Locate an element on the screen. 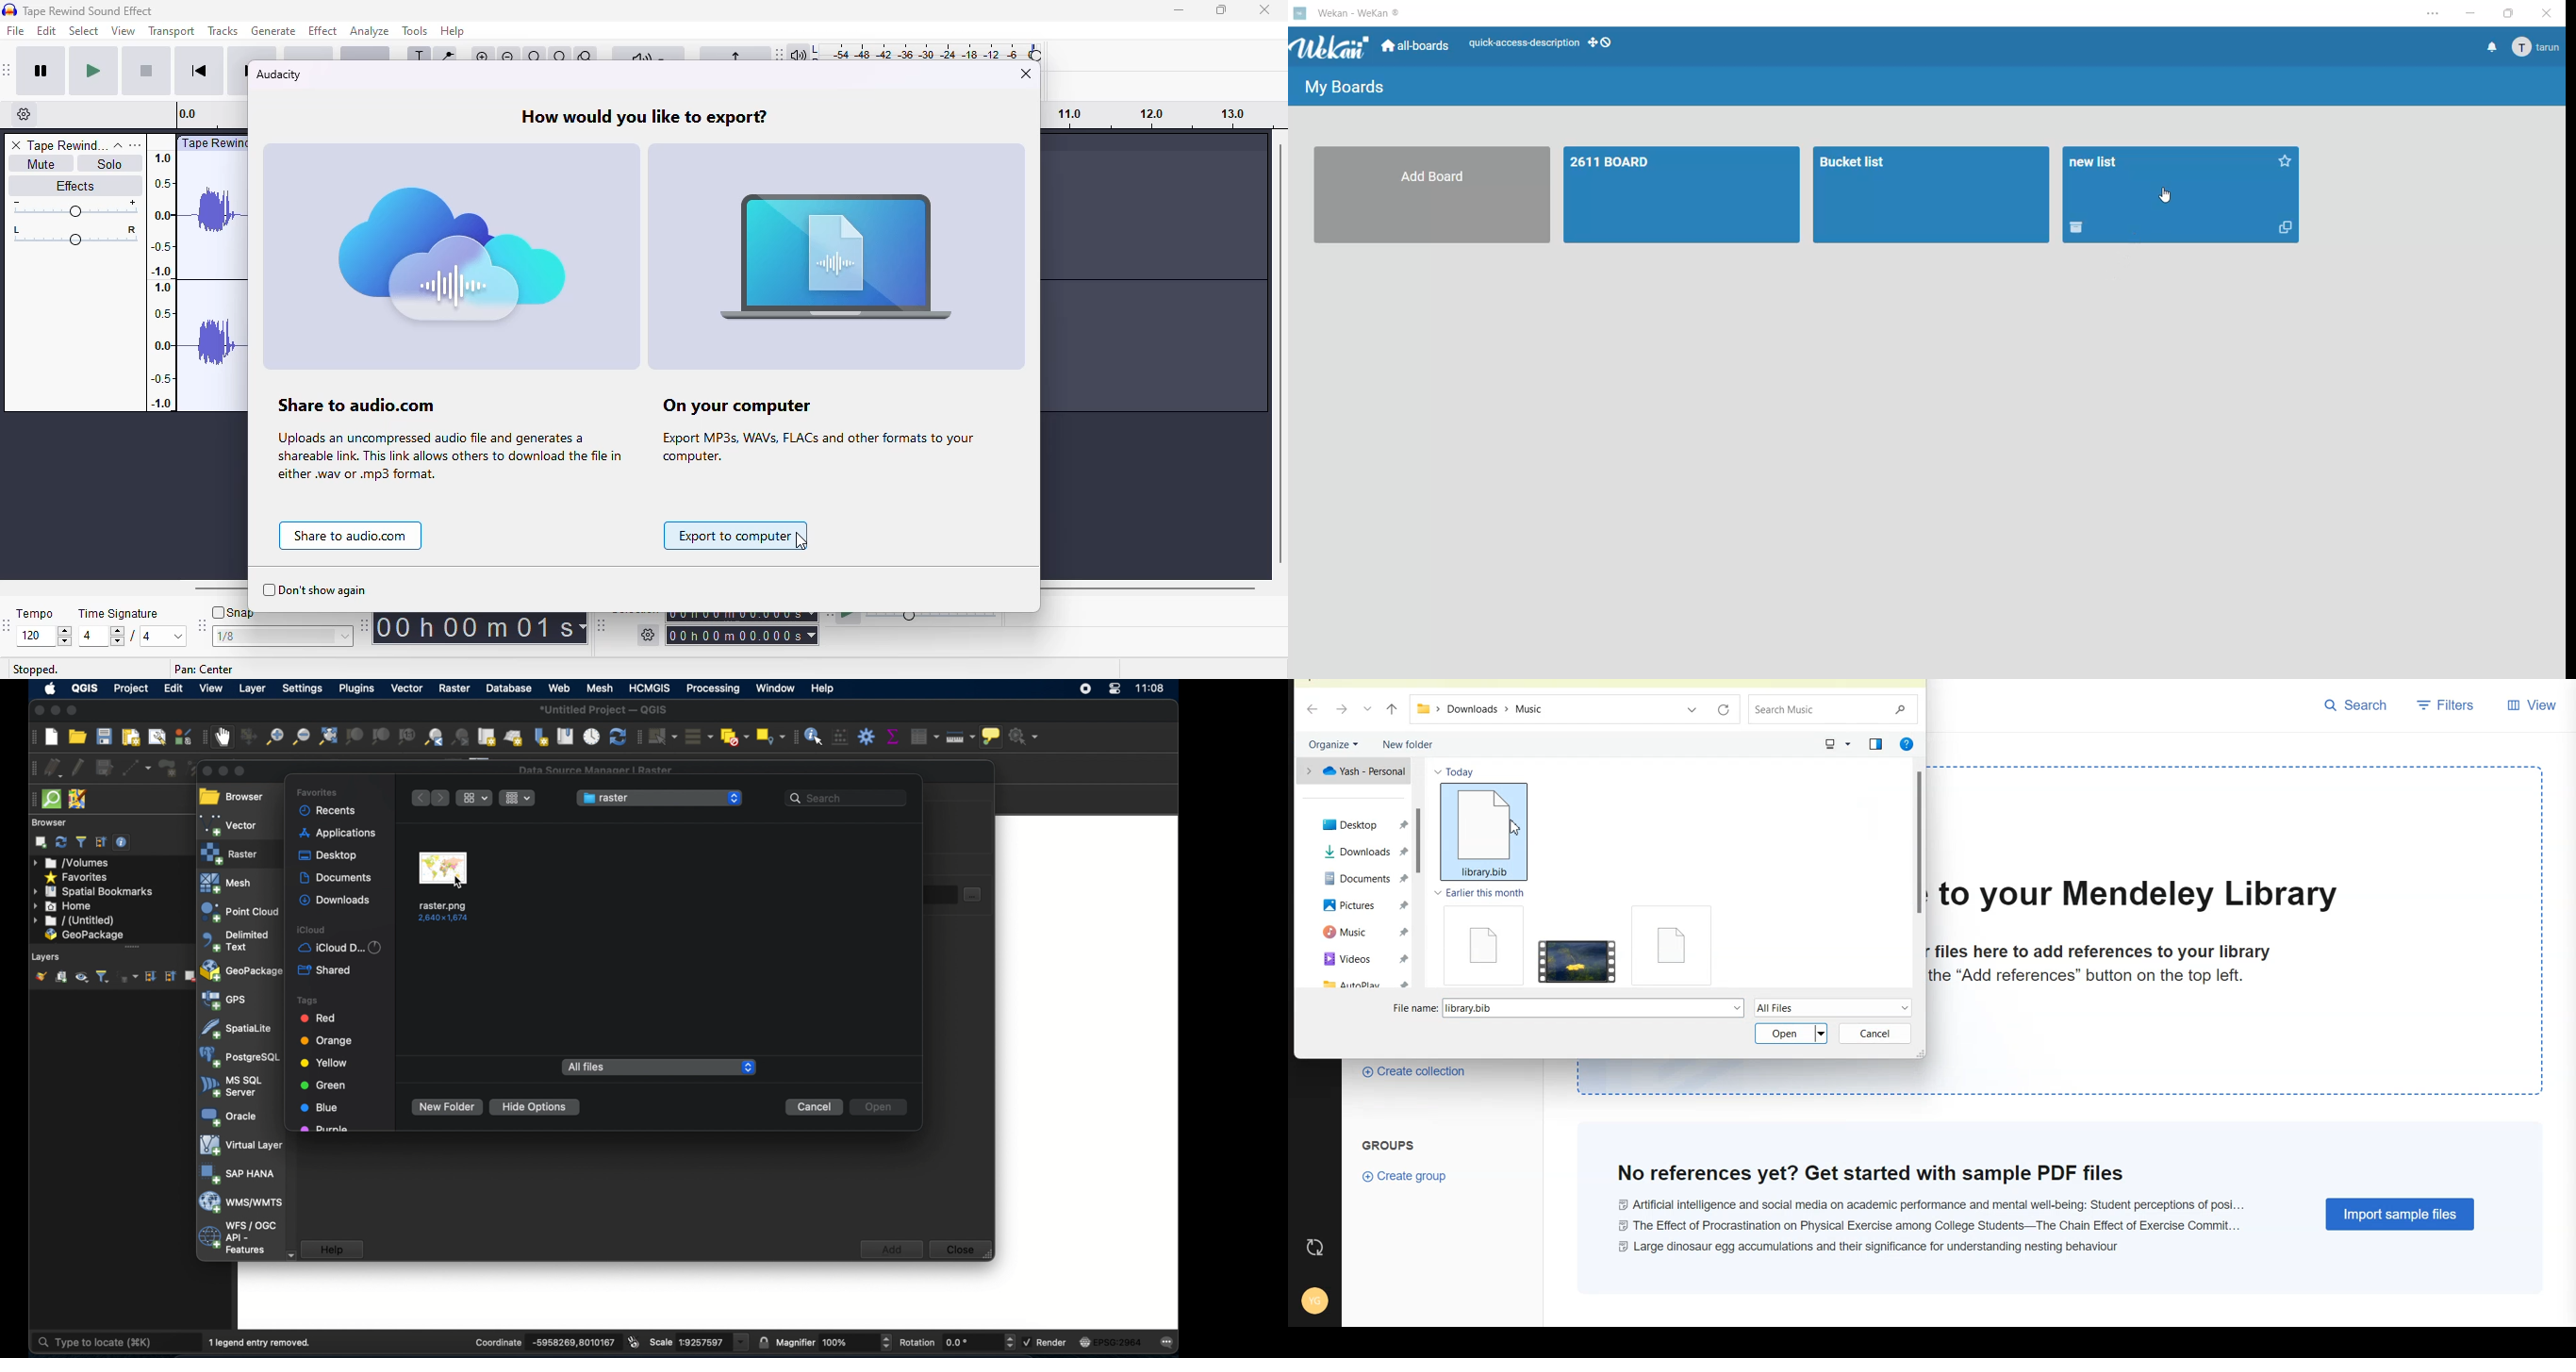  magnifier is located at coordinates (795, 1342).